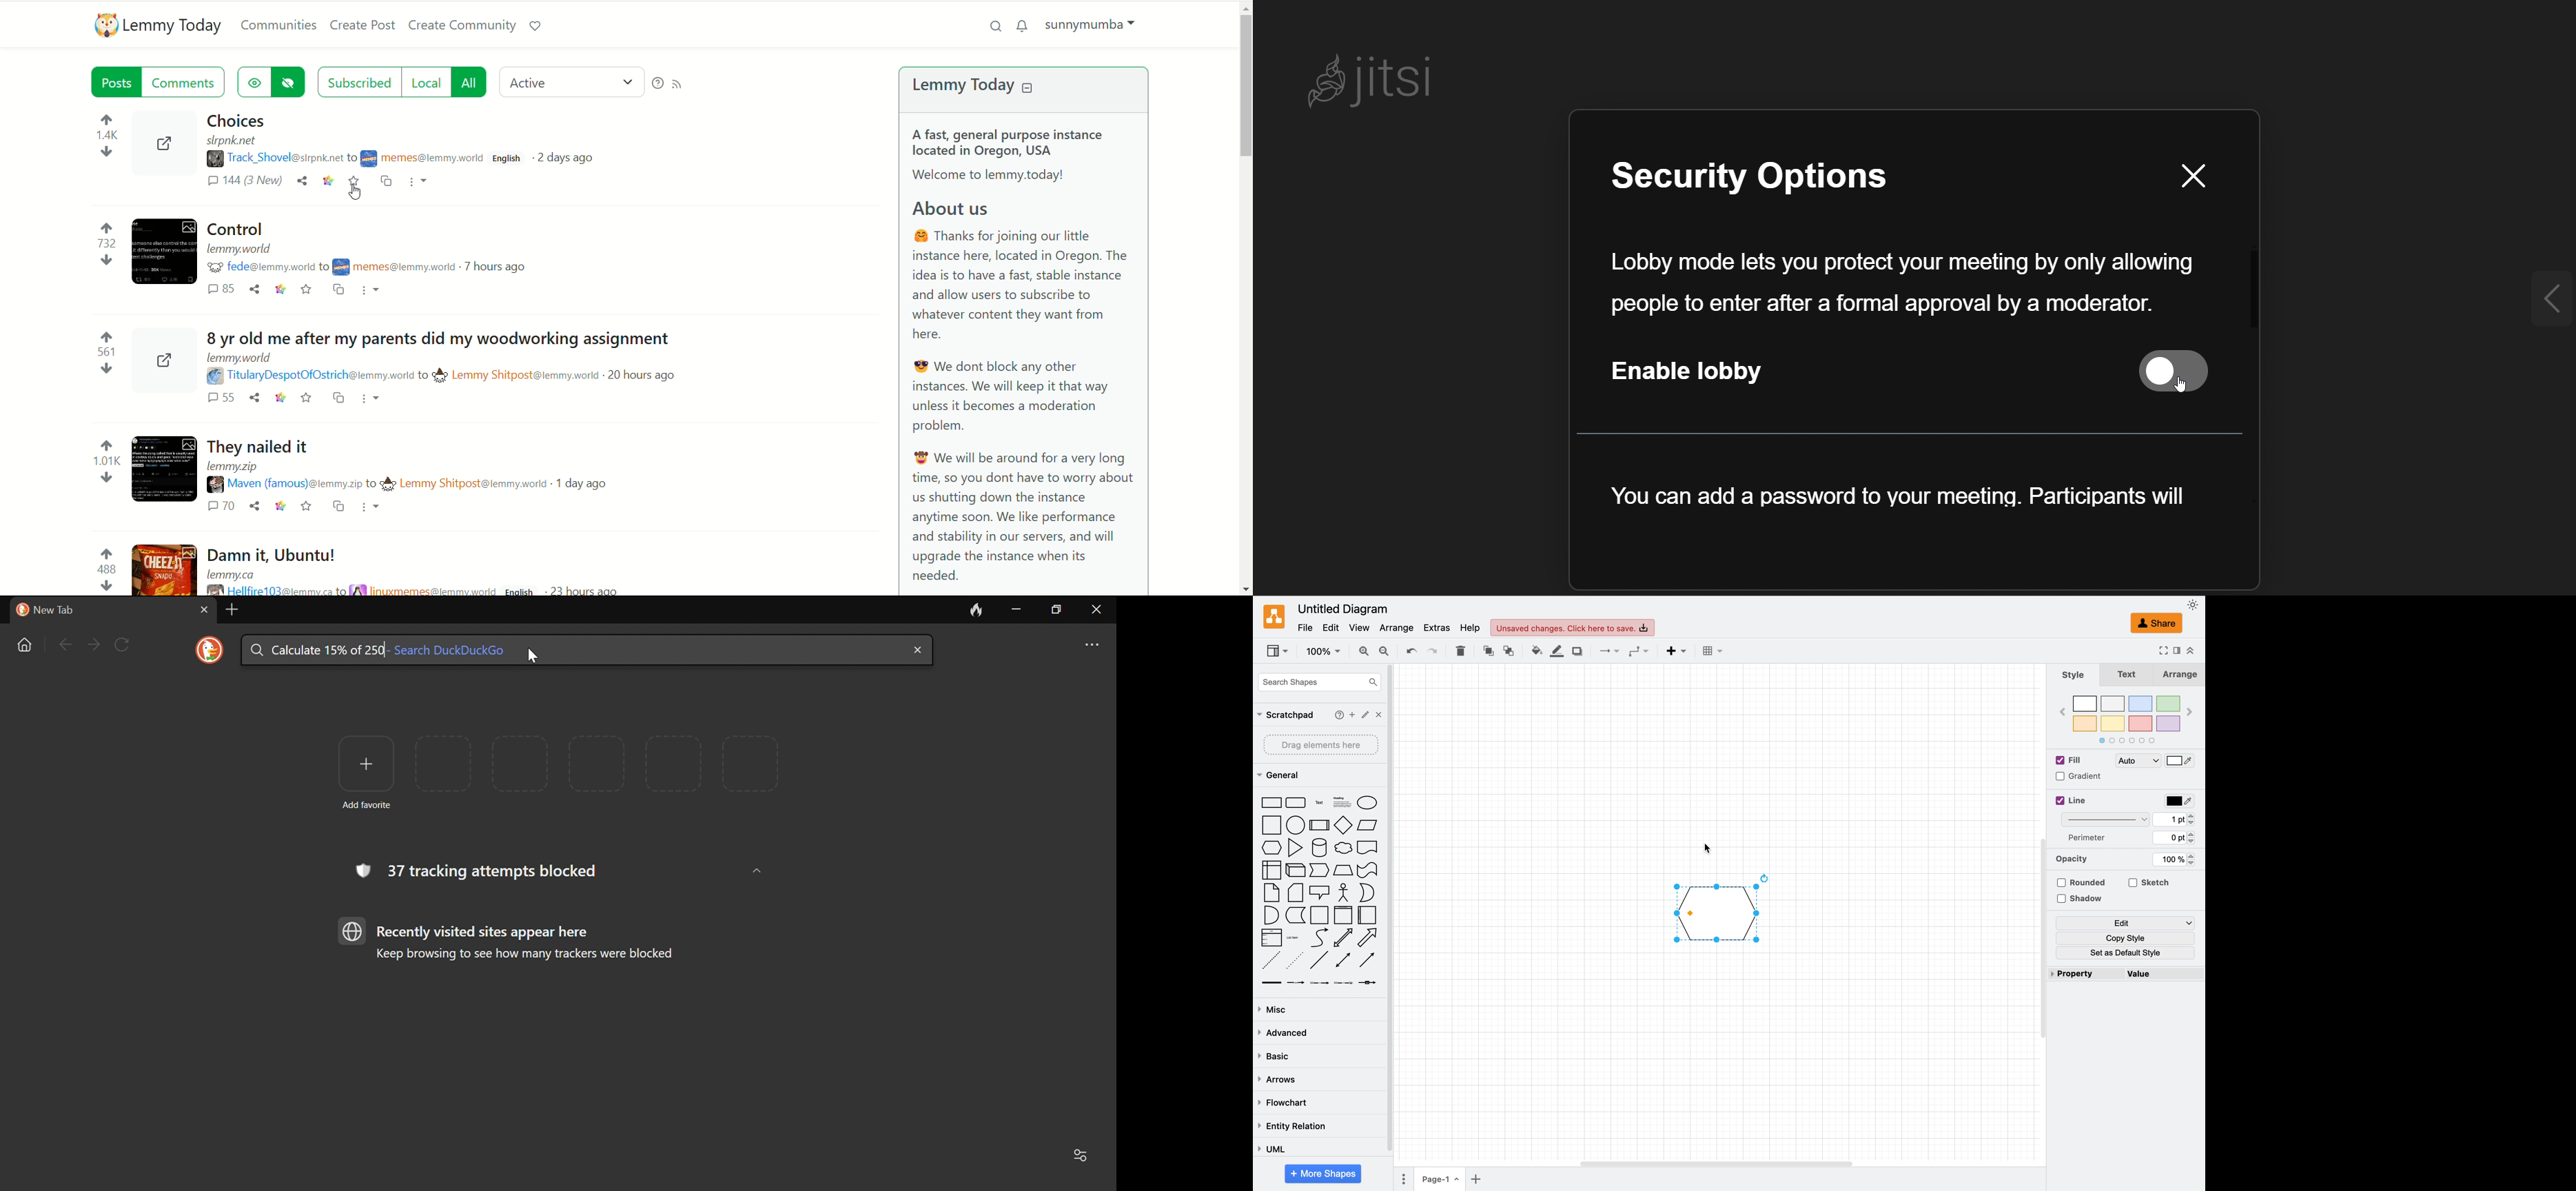 The width and height of the screenshot is (2576, 1204). I want to click on dashed line, so click(1271, 960).